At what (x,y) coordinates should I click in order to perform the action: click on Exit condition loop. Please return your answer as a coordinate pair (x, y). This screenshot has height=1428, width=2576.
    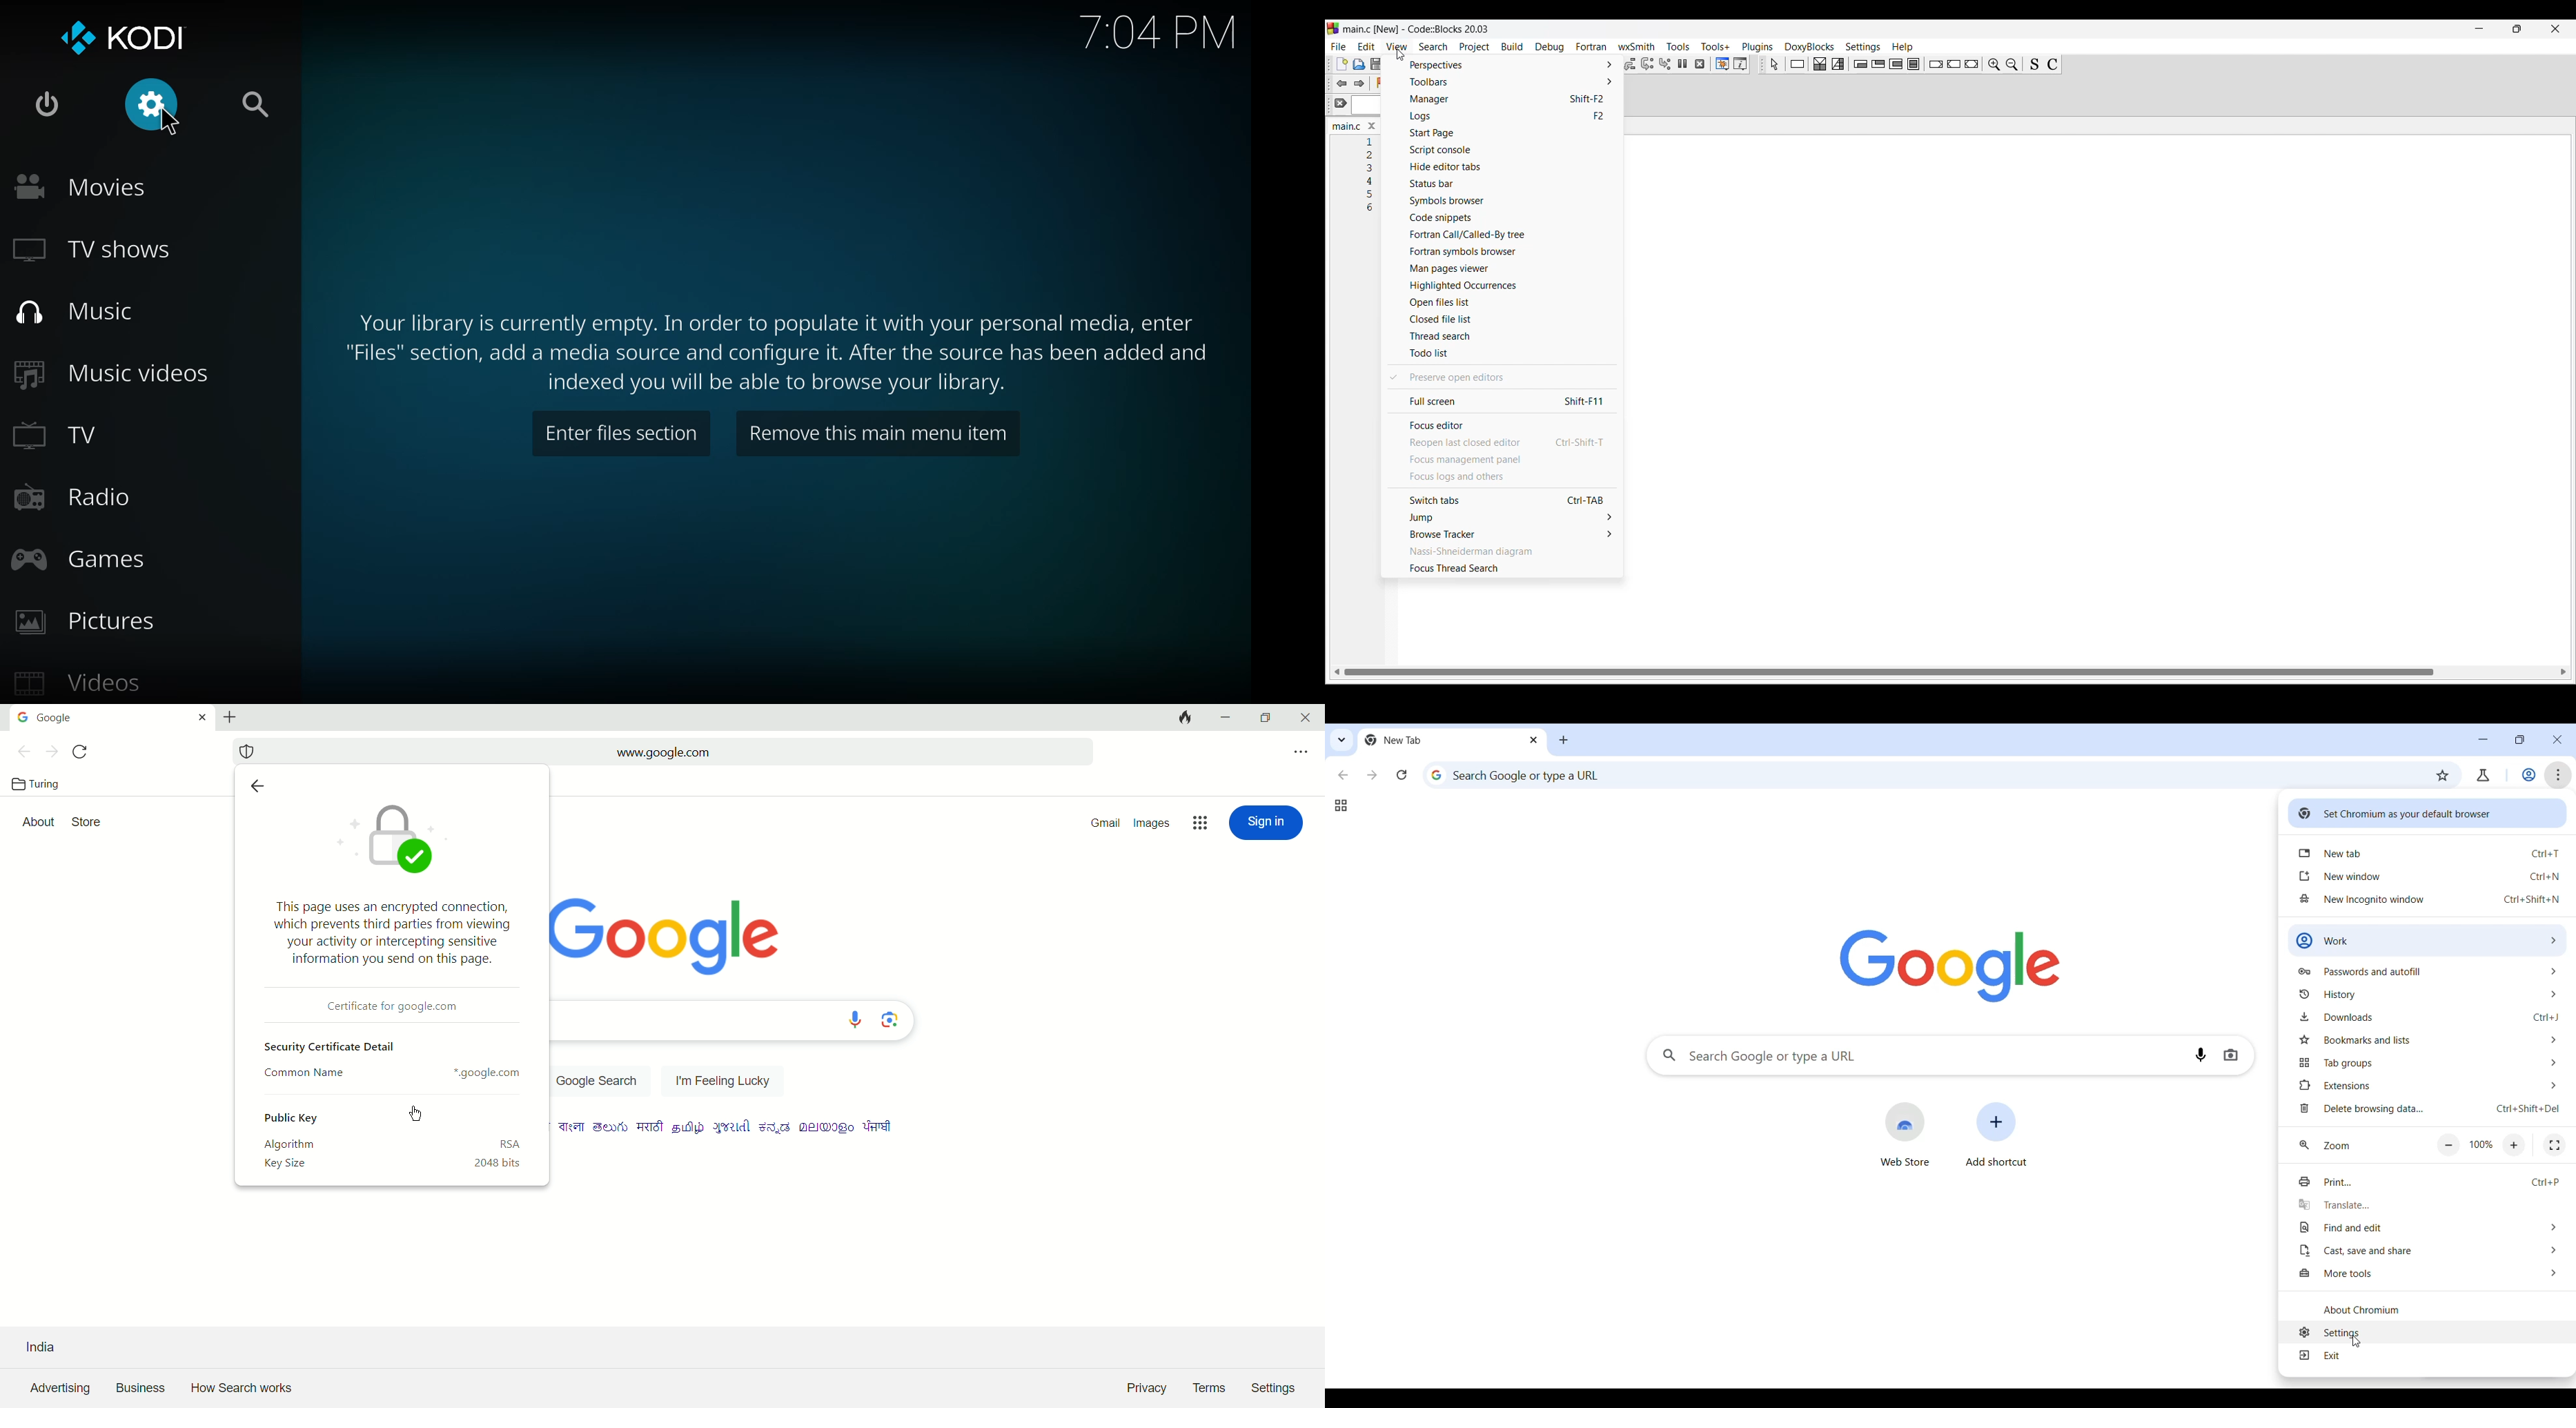
    Looking at the image, I should click on (1879, 64).